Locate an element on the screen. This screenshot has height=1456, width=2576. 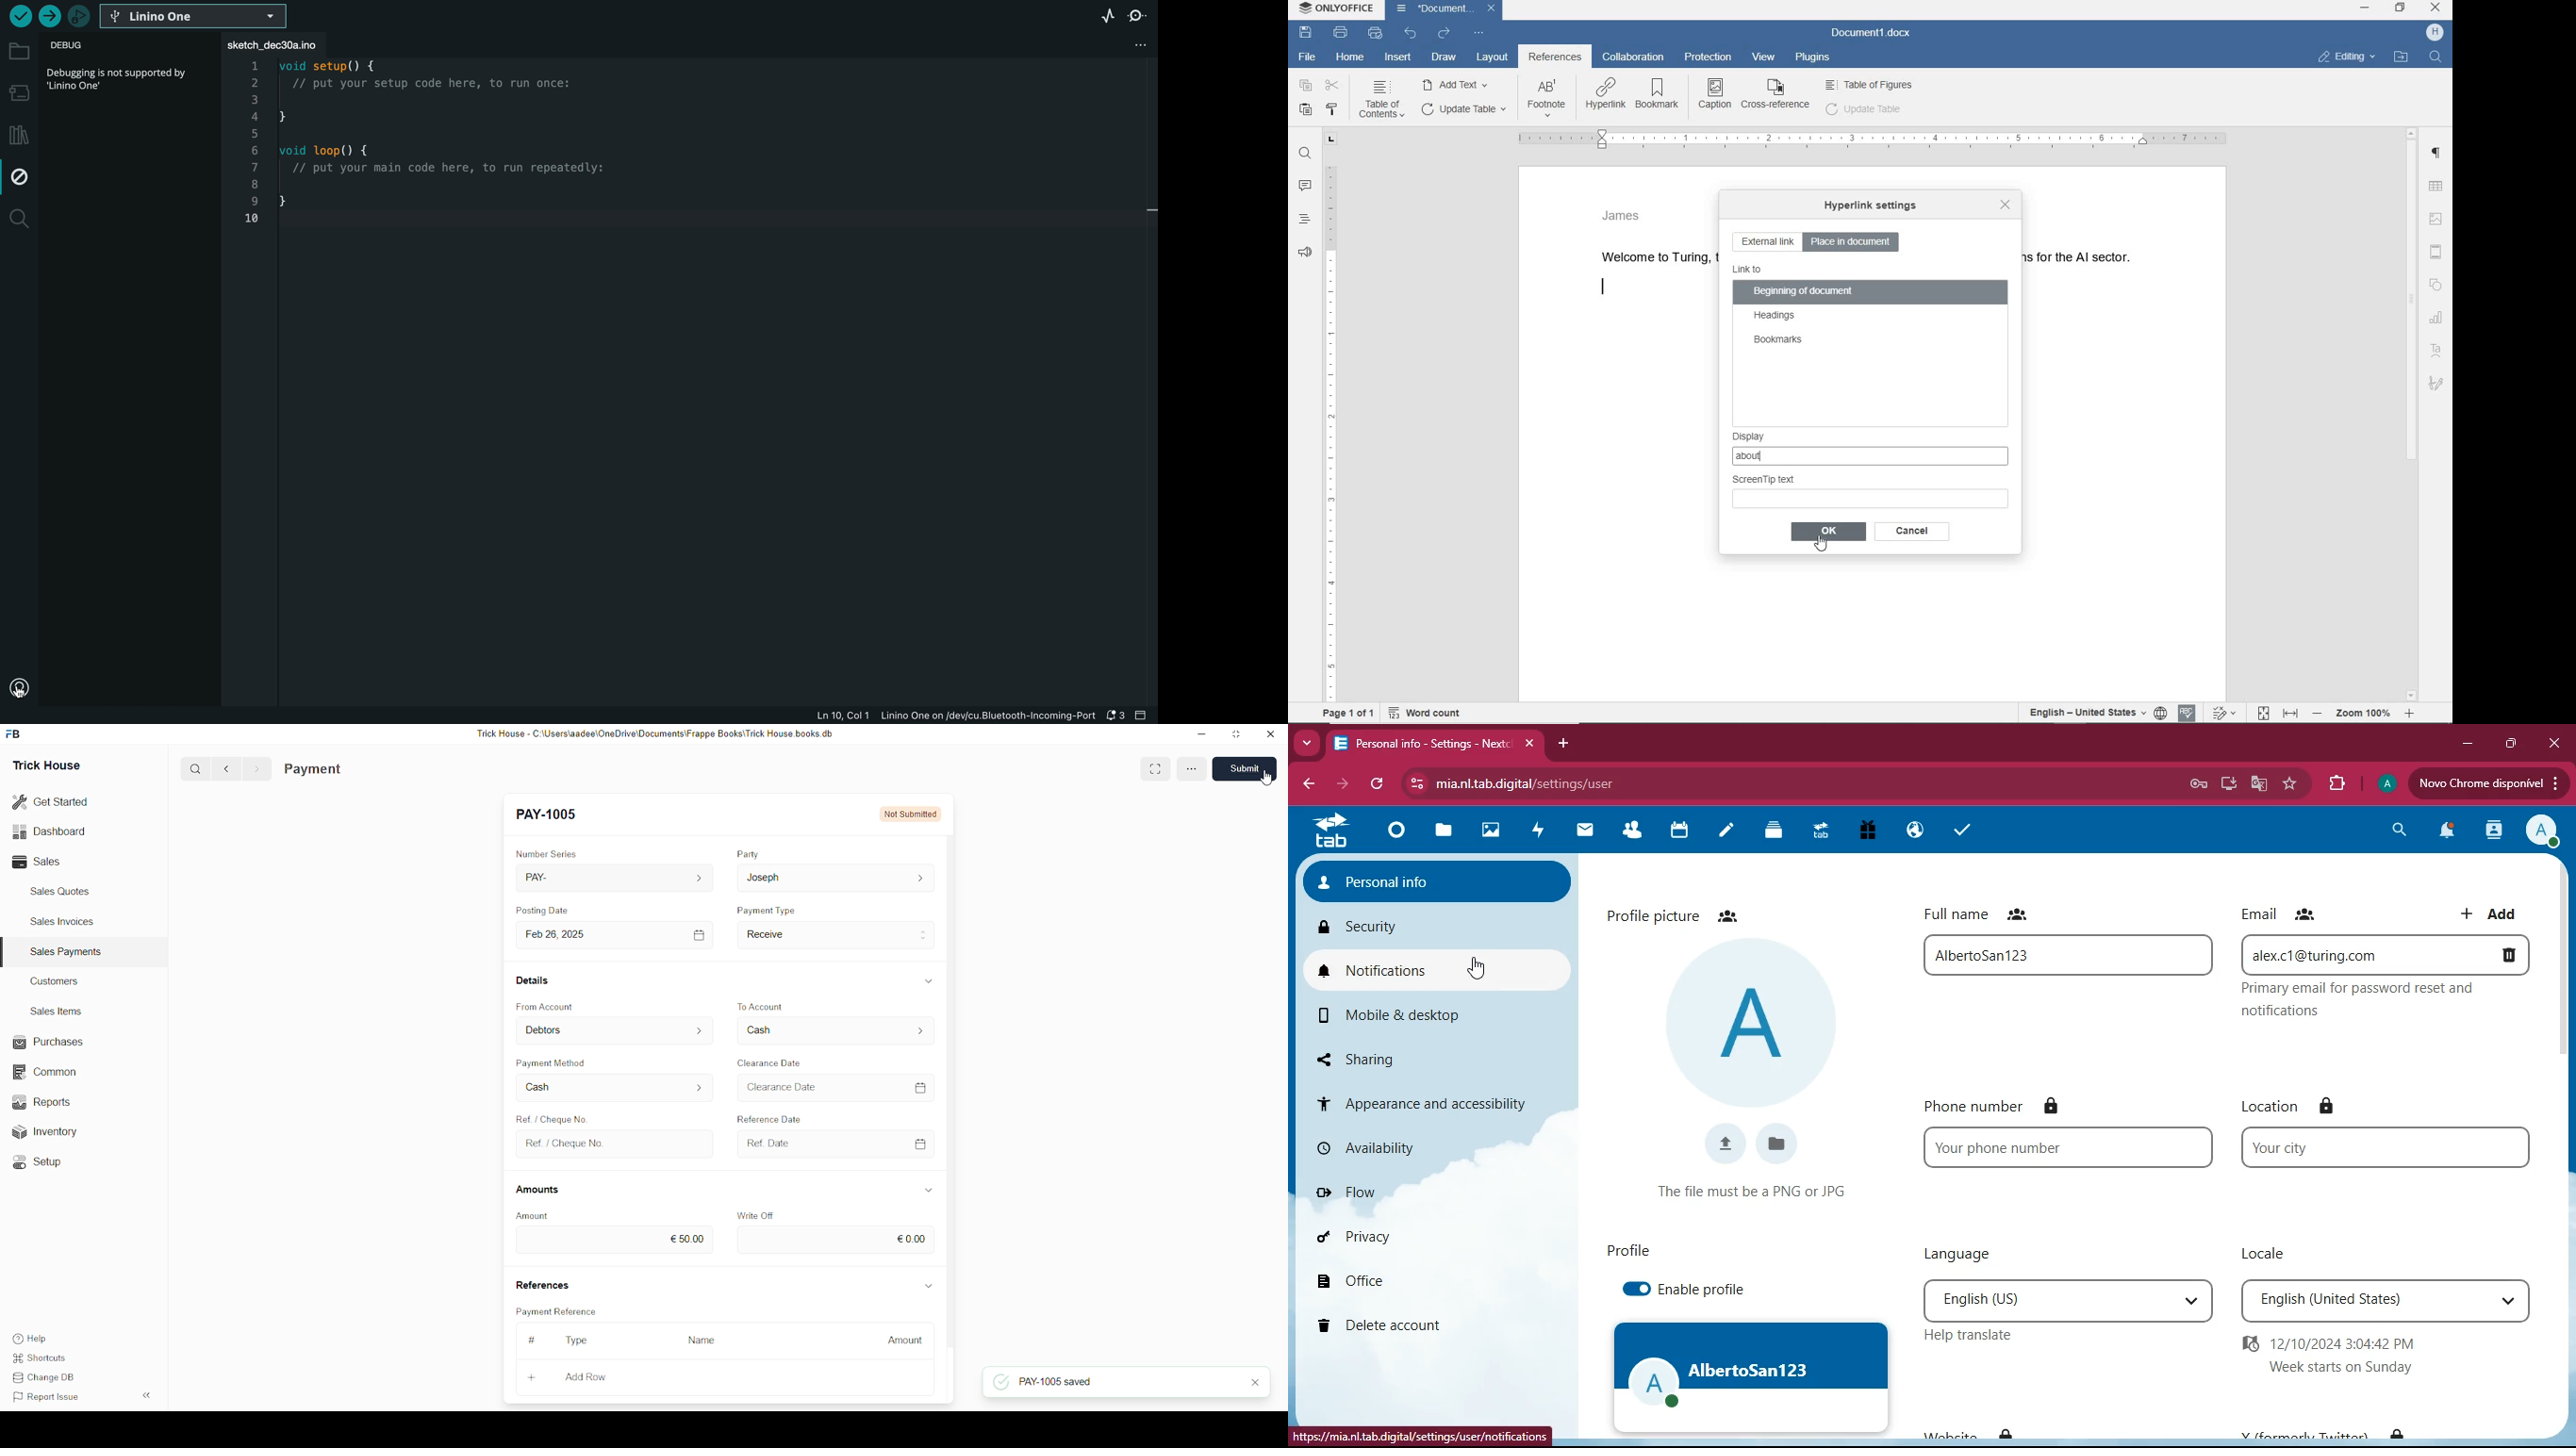
zoom 100% is located at coordinates (2368, 715).